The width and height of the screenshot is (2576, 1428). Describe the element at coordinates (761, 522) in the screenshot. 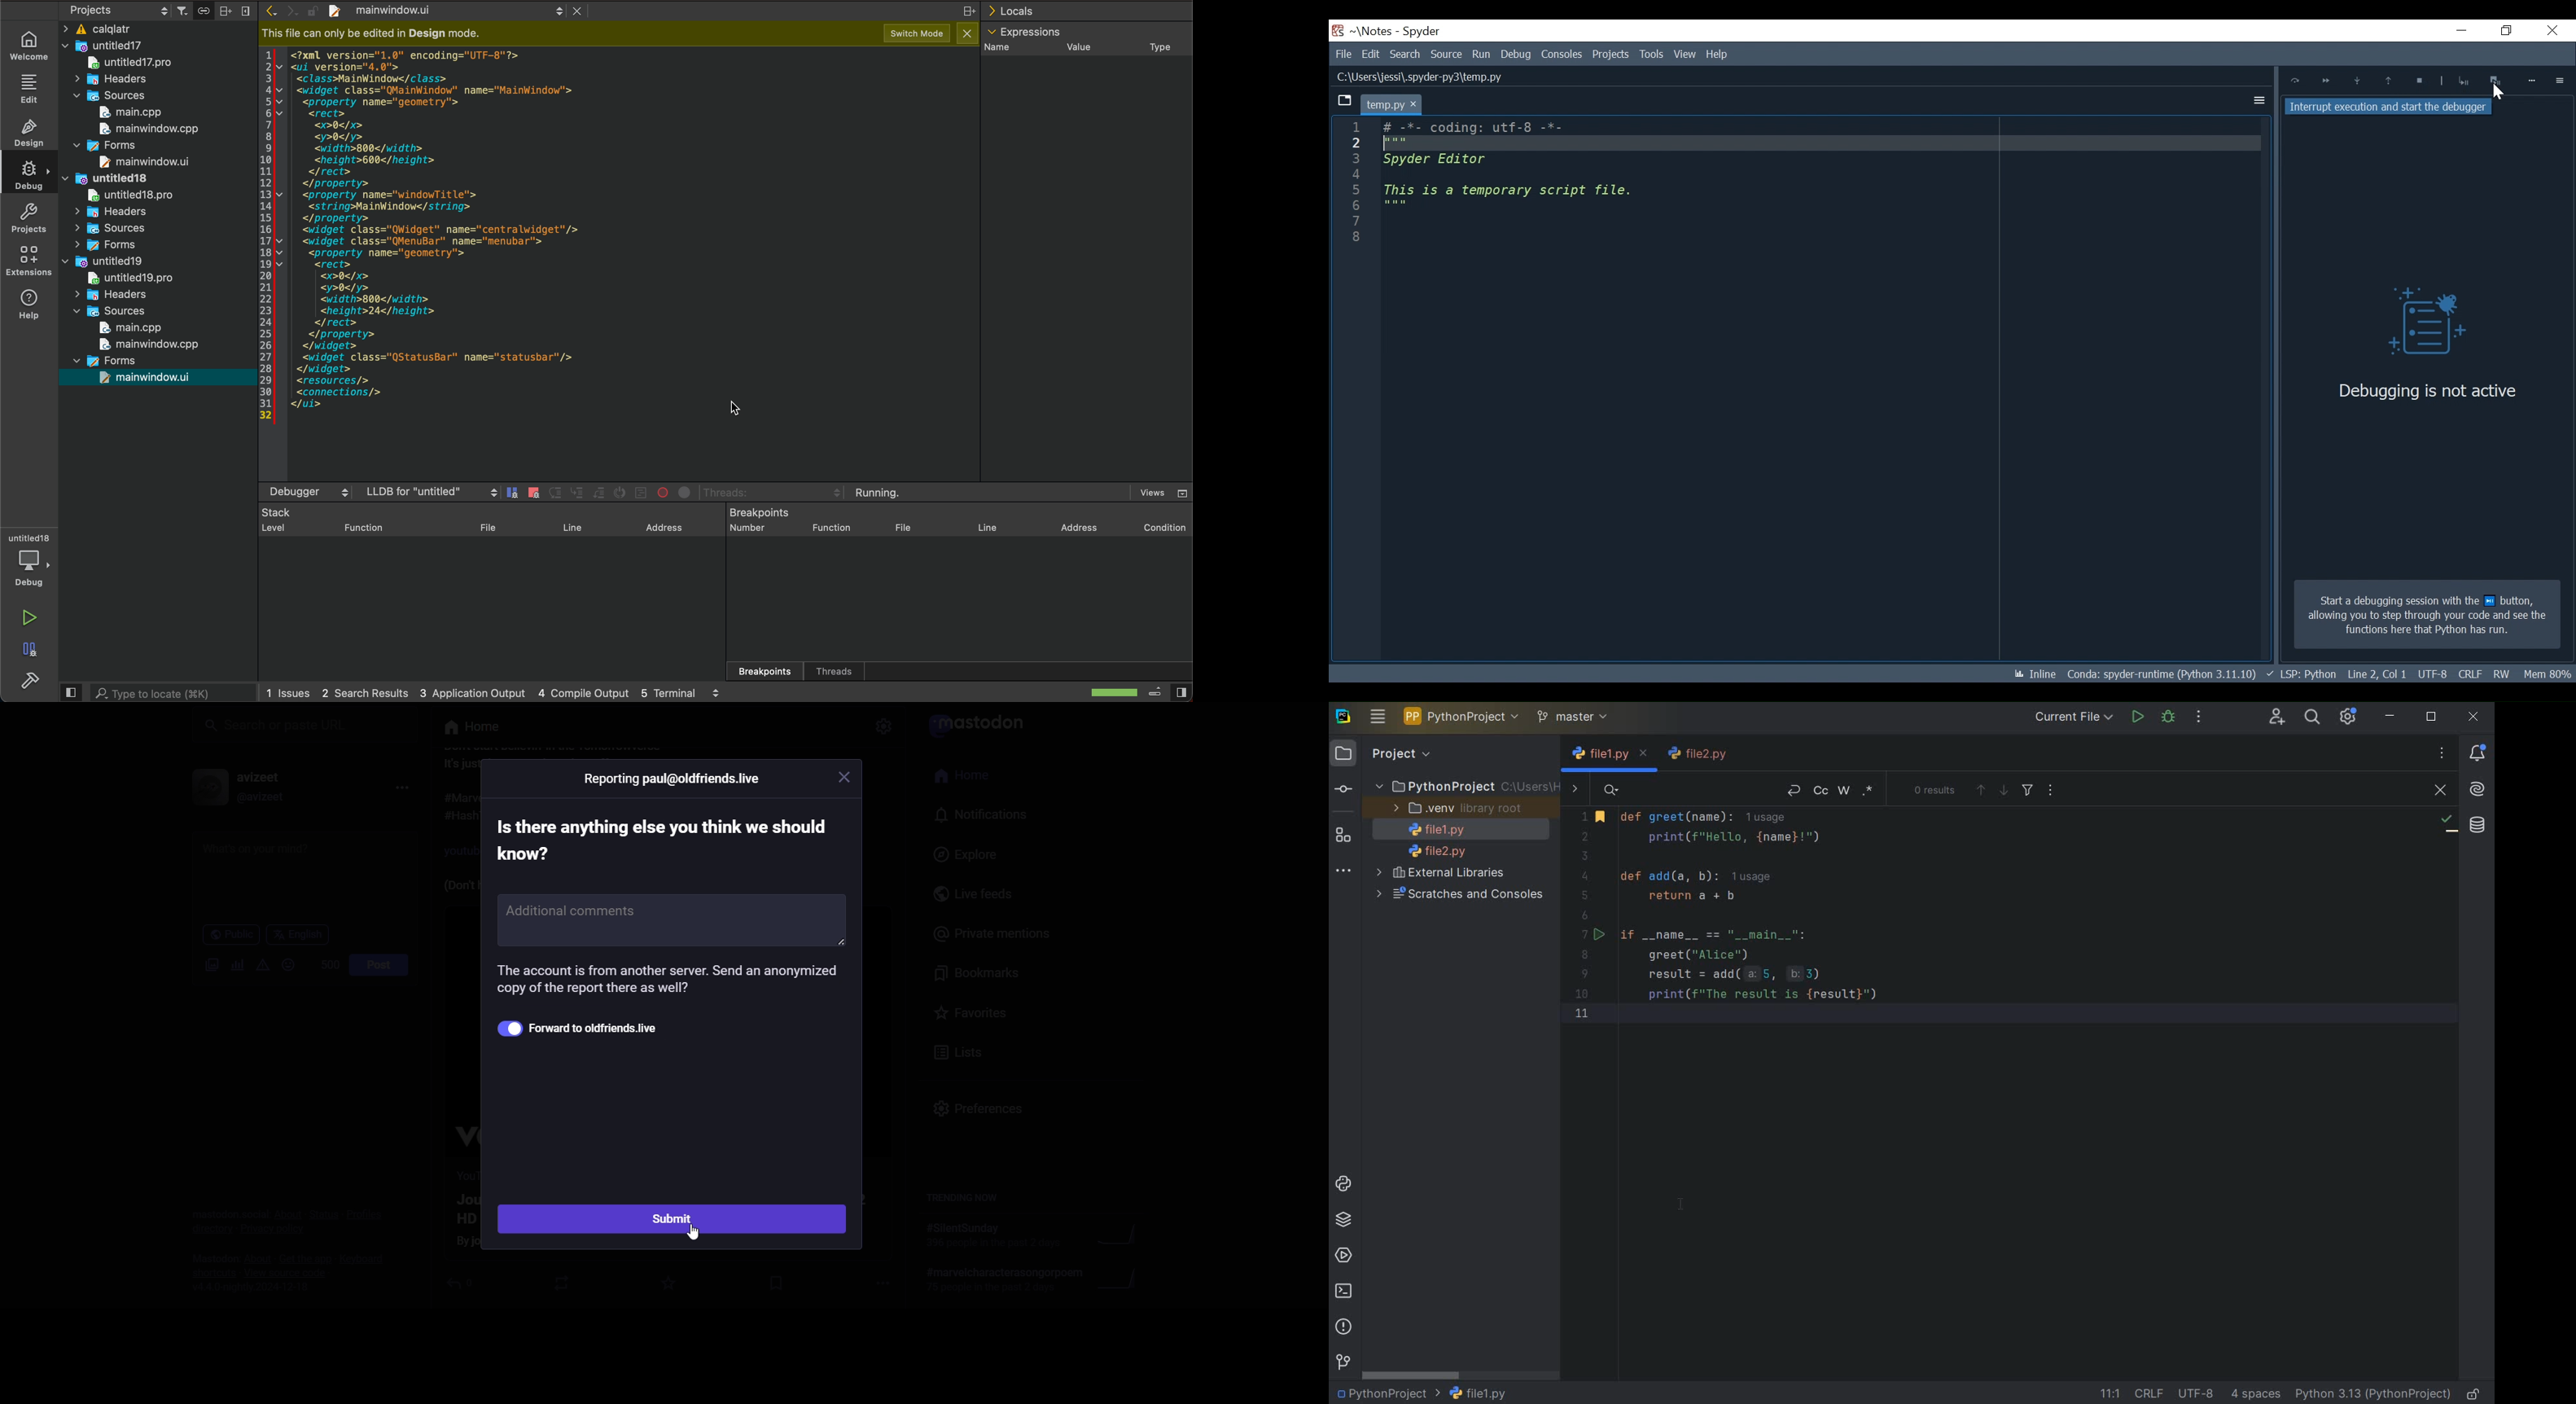

I see `Breakpoints Number` at that location.